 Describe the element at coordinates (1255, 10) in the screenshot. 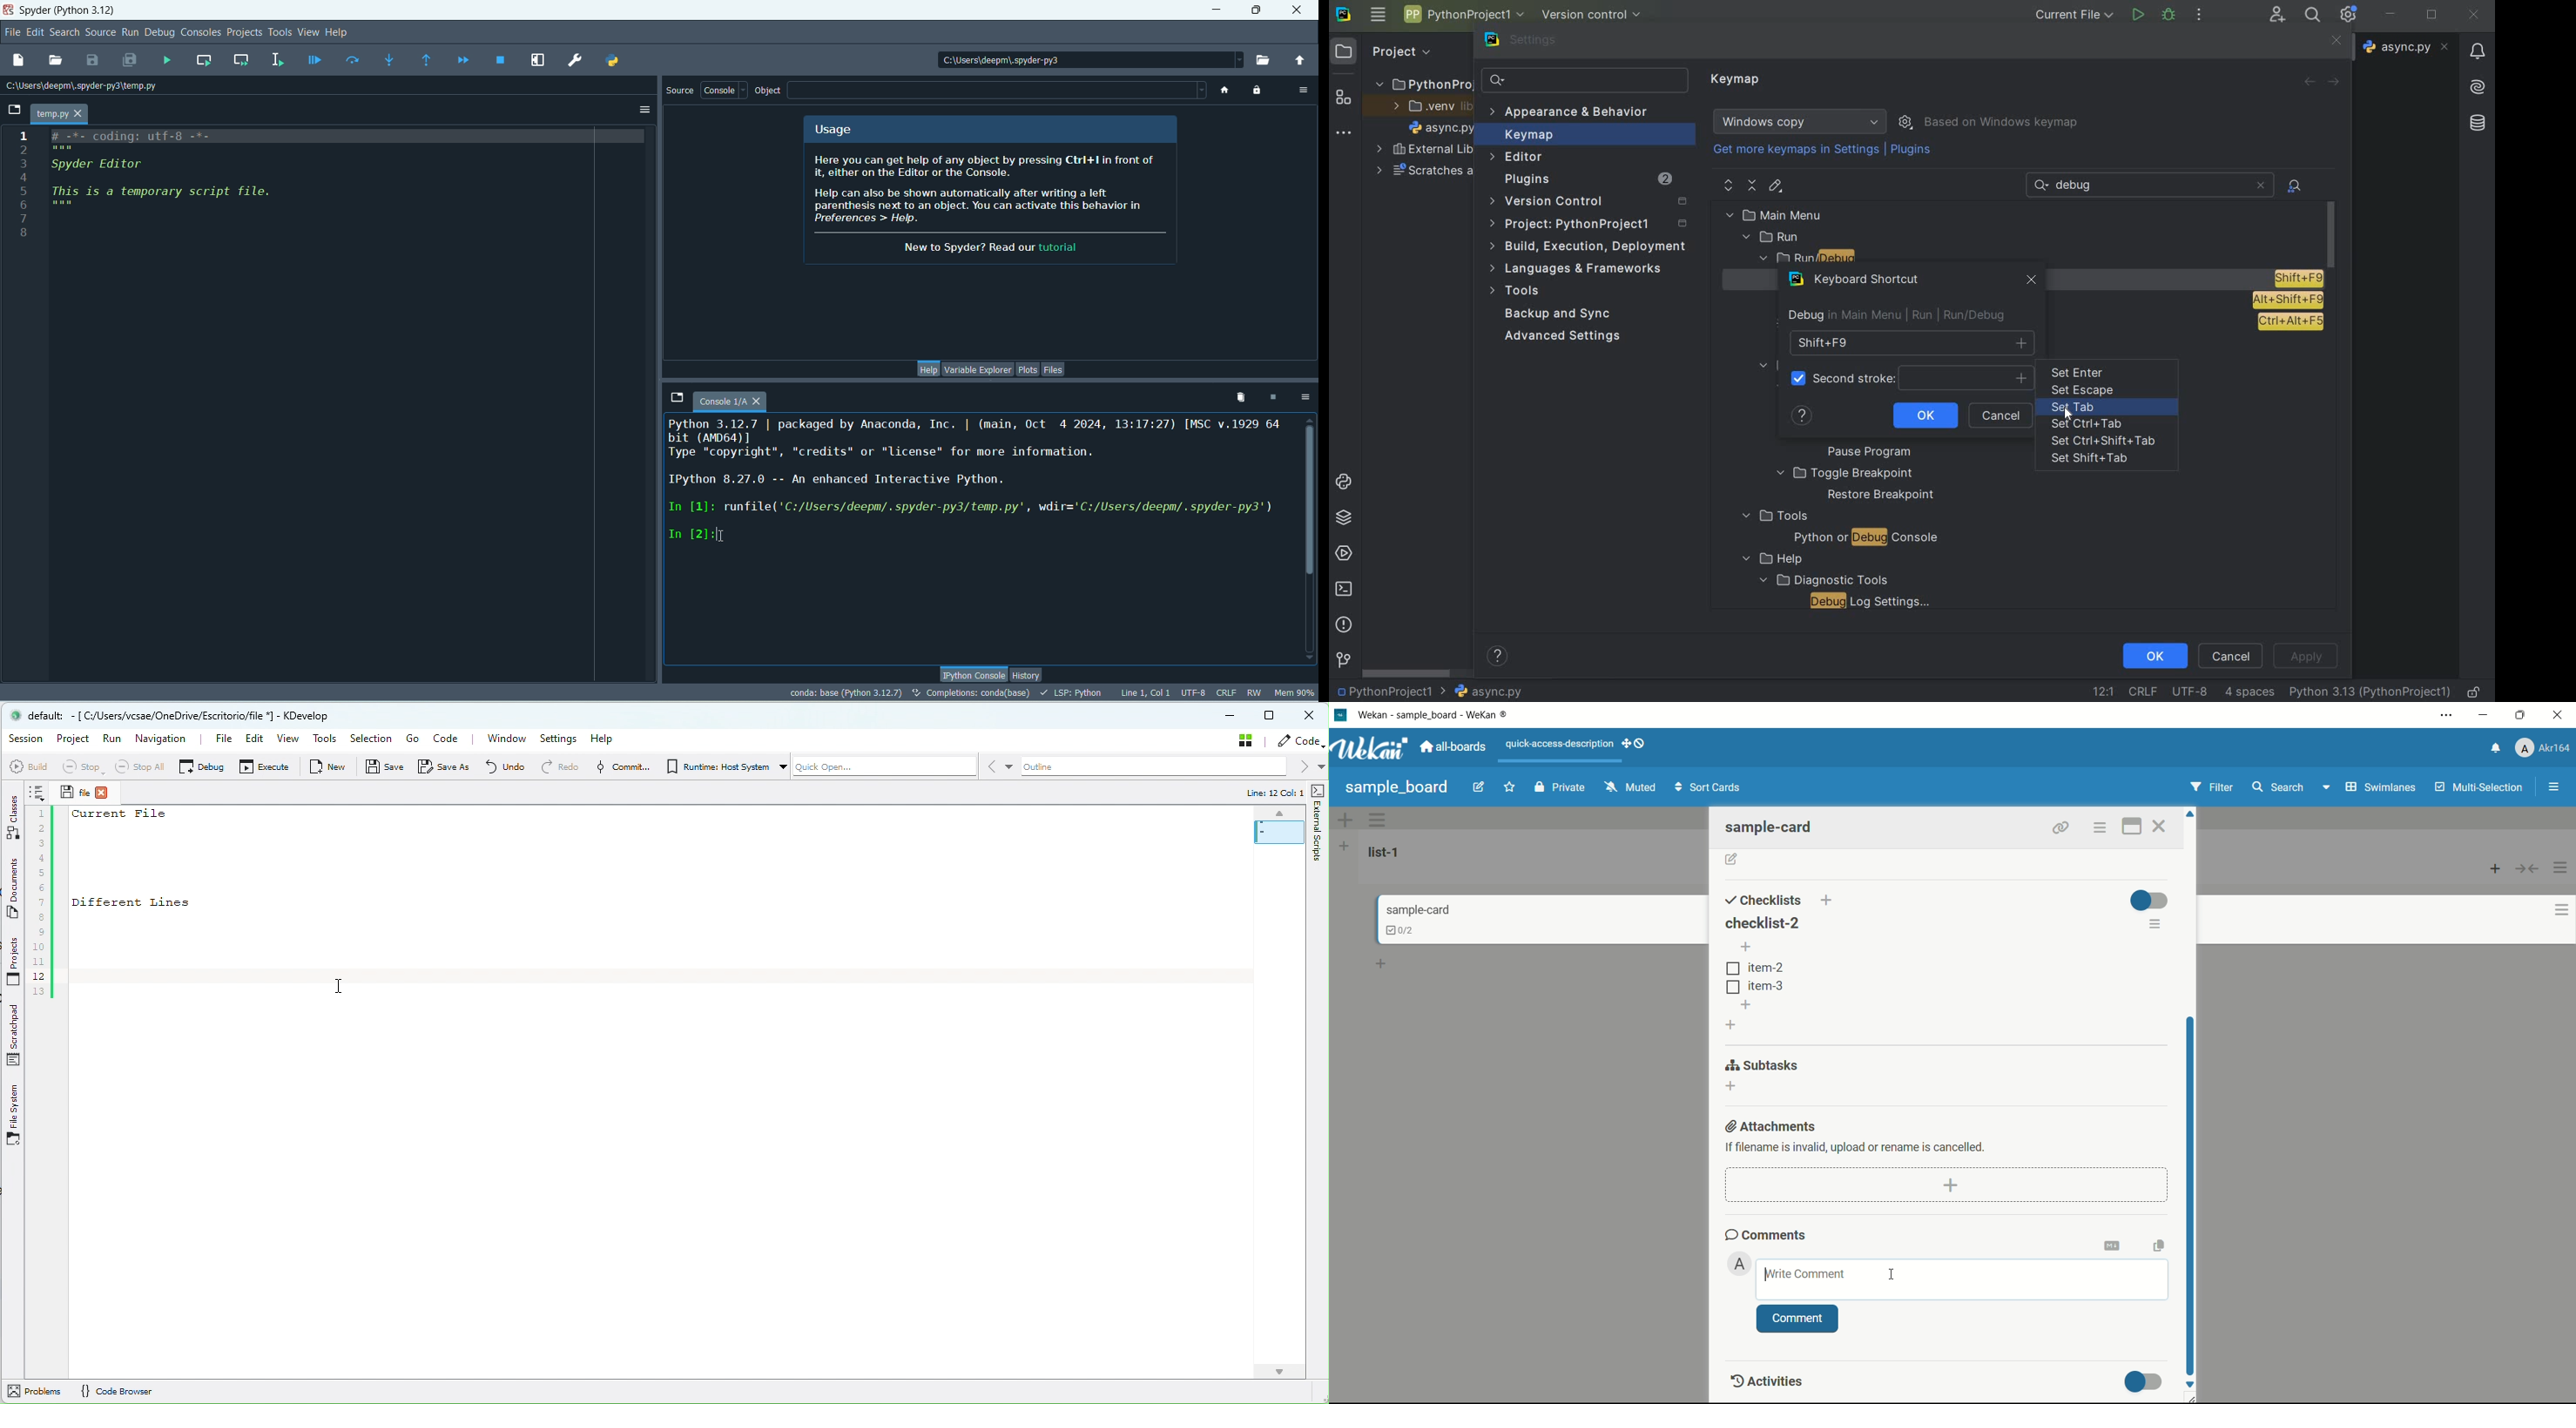

I see `maximize` at that location.